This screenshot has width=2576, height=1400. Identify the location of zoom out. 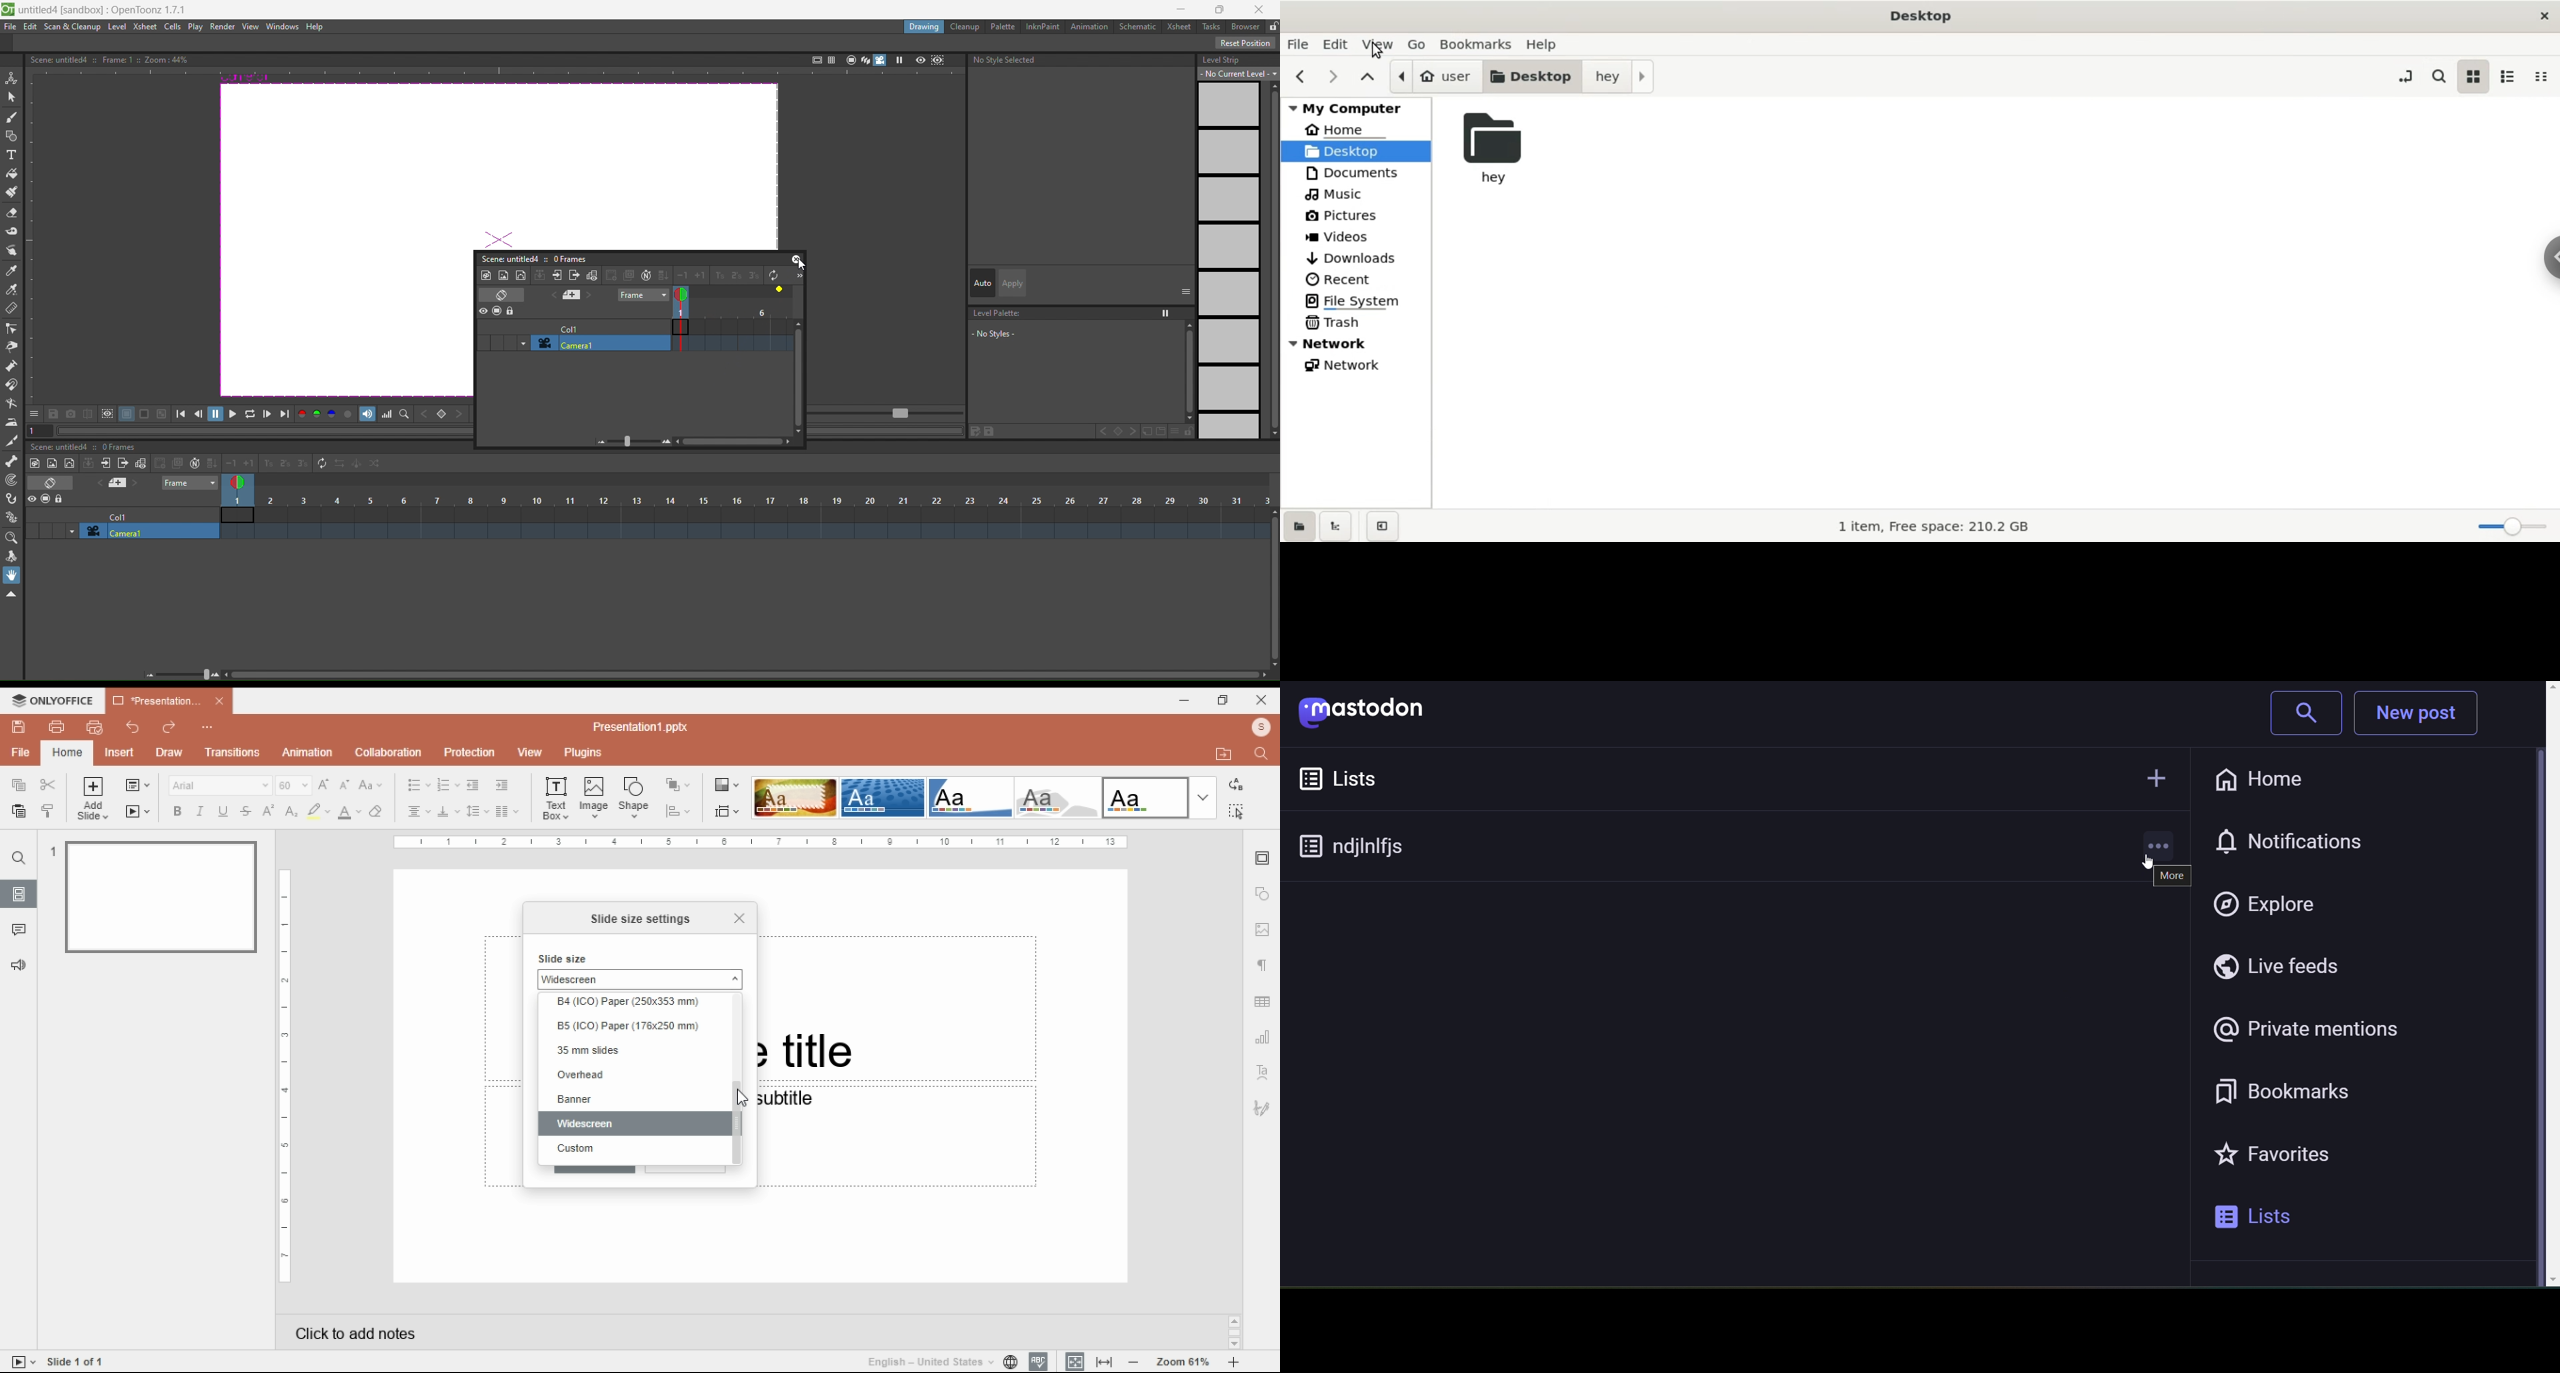
(1134, 1361).